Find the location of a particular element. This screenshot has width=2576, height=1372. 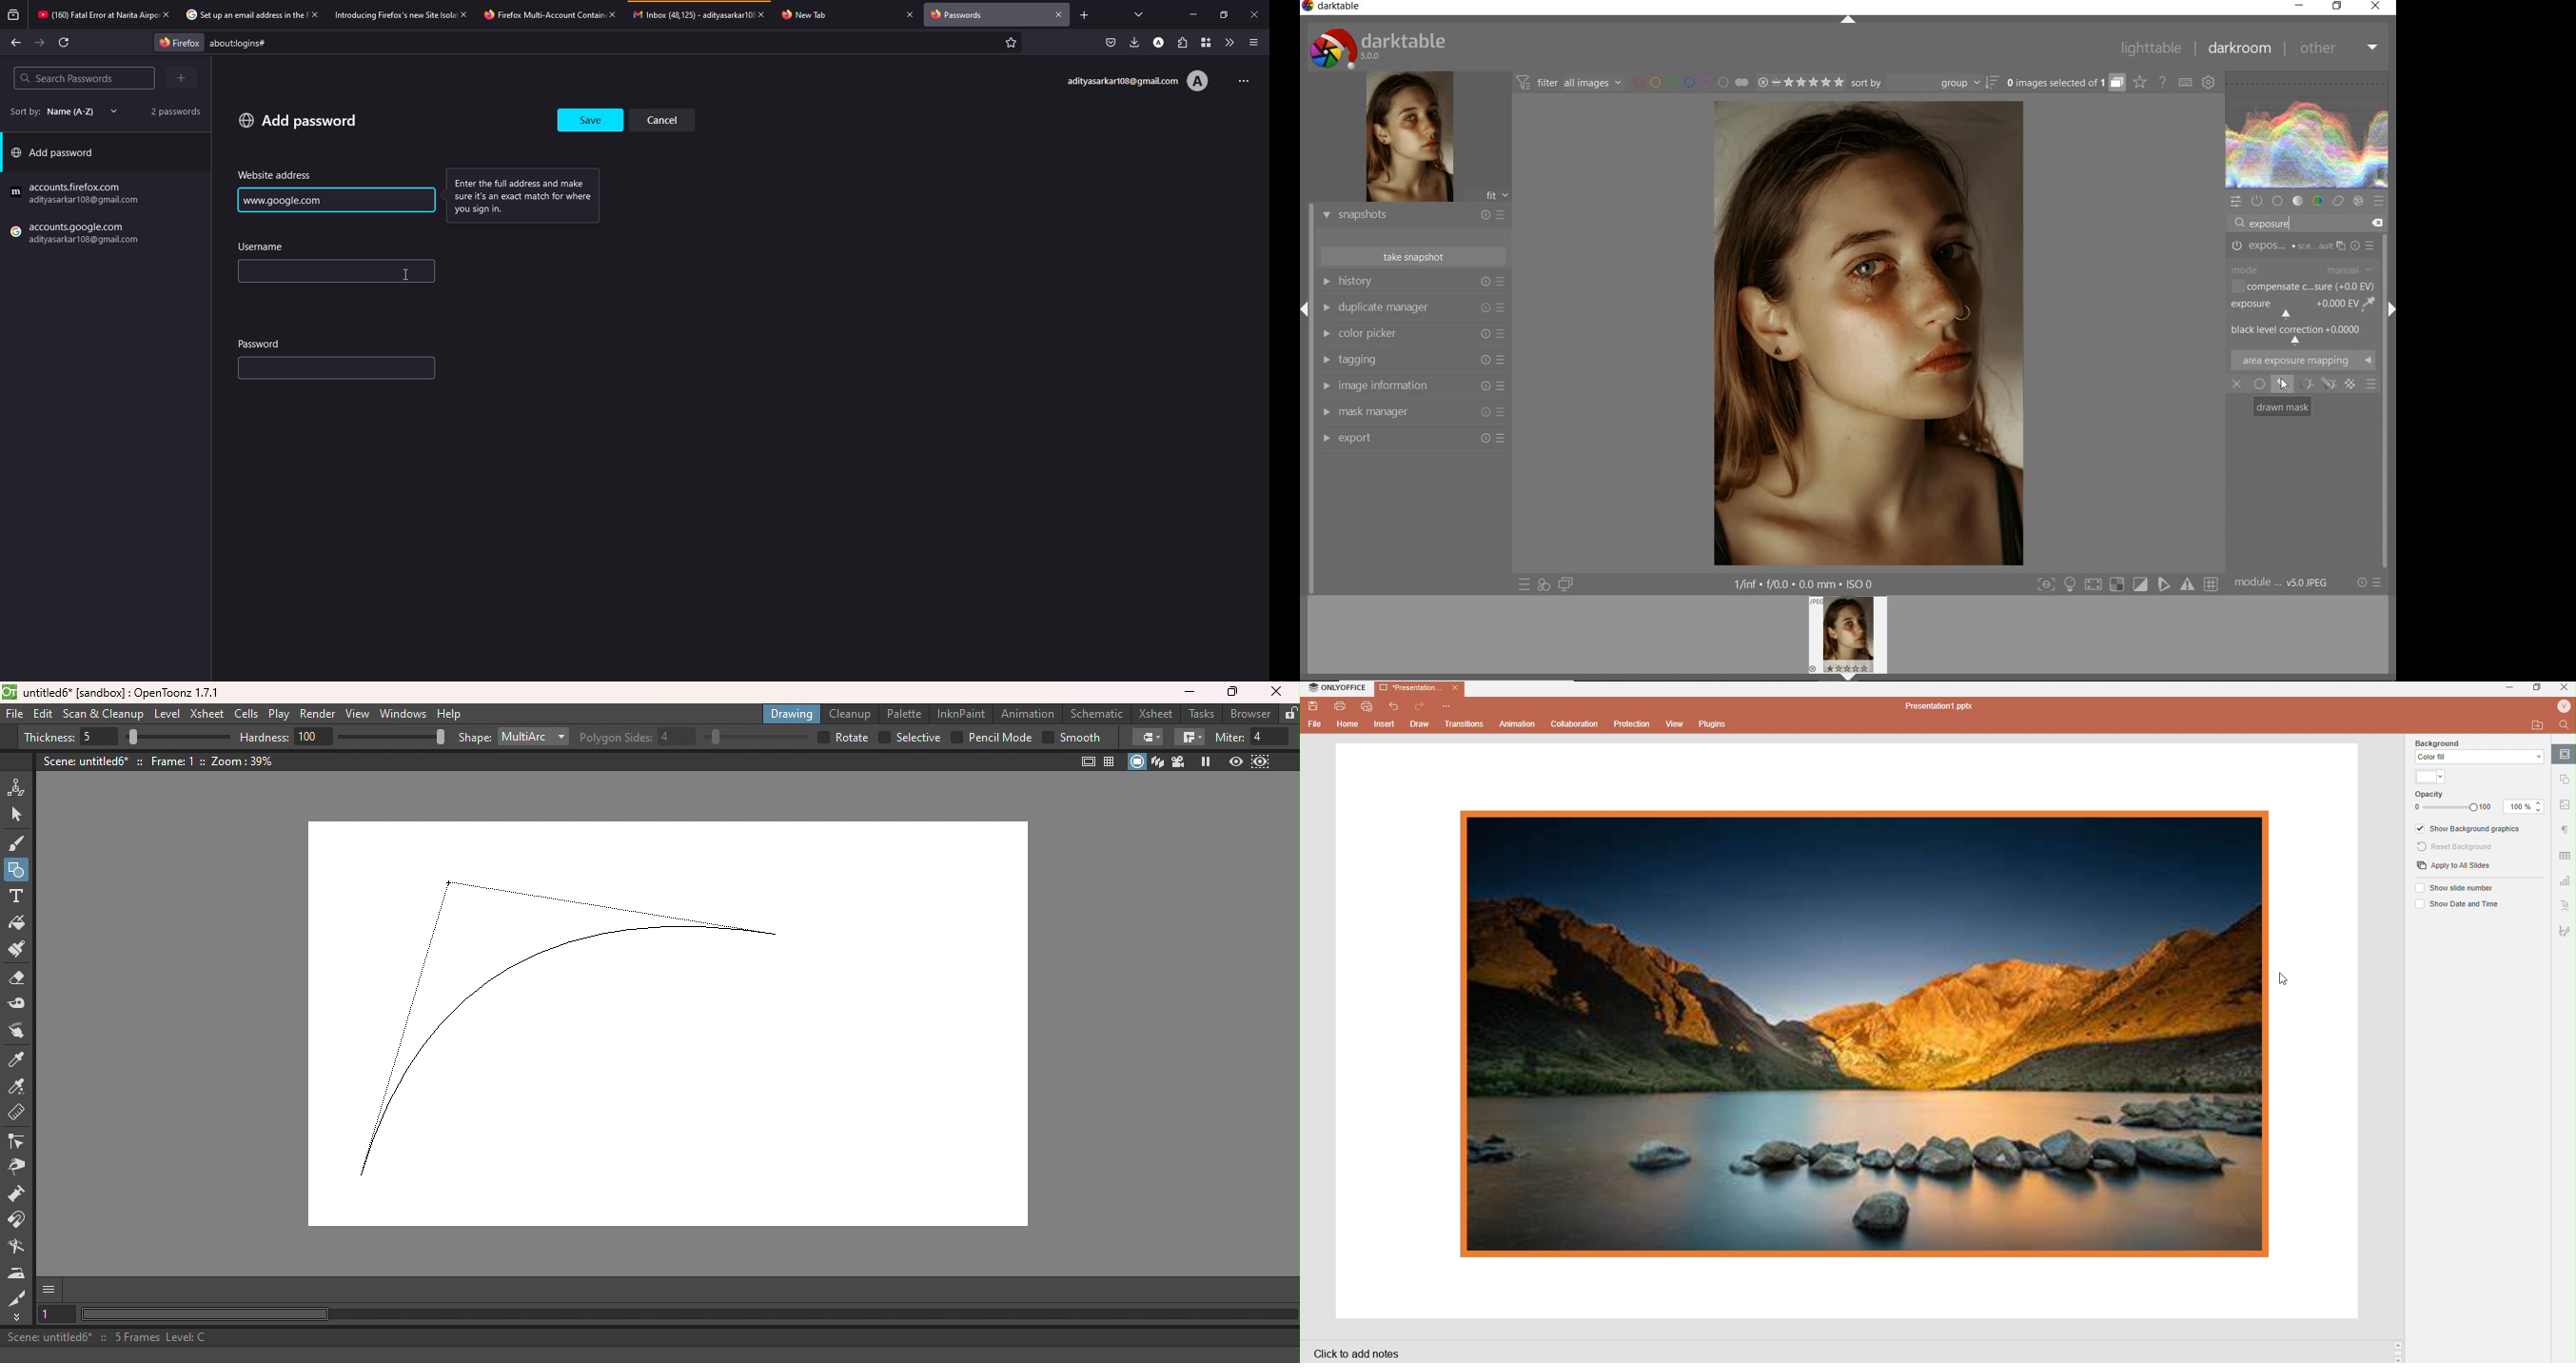

Smooth is located at coordinates (1072, 739).